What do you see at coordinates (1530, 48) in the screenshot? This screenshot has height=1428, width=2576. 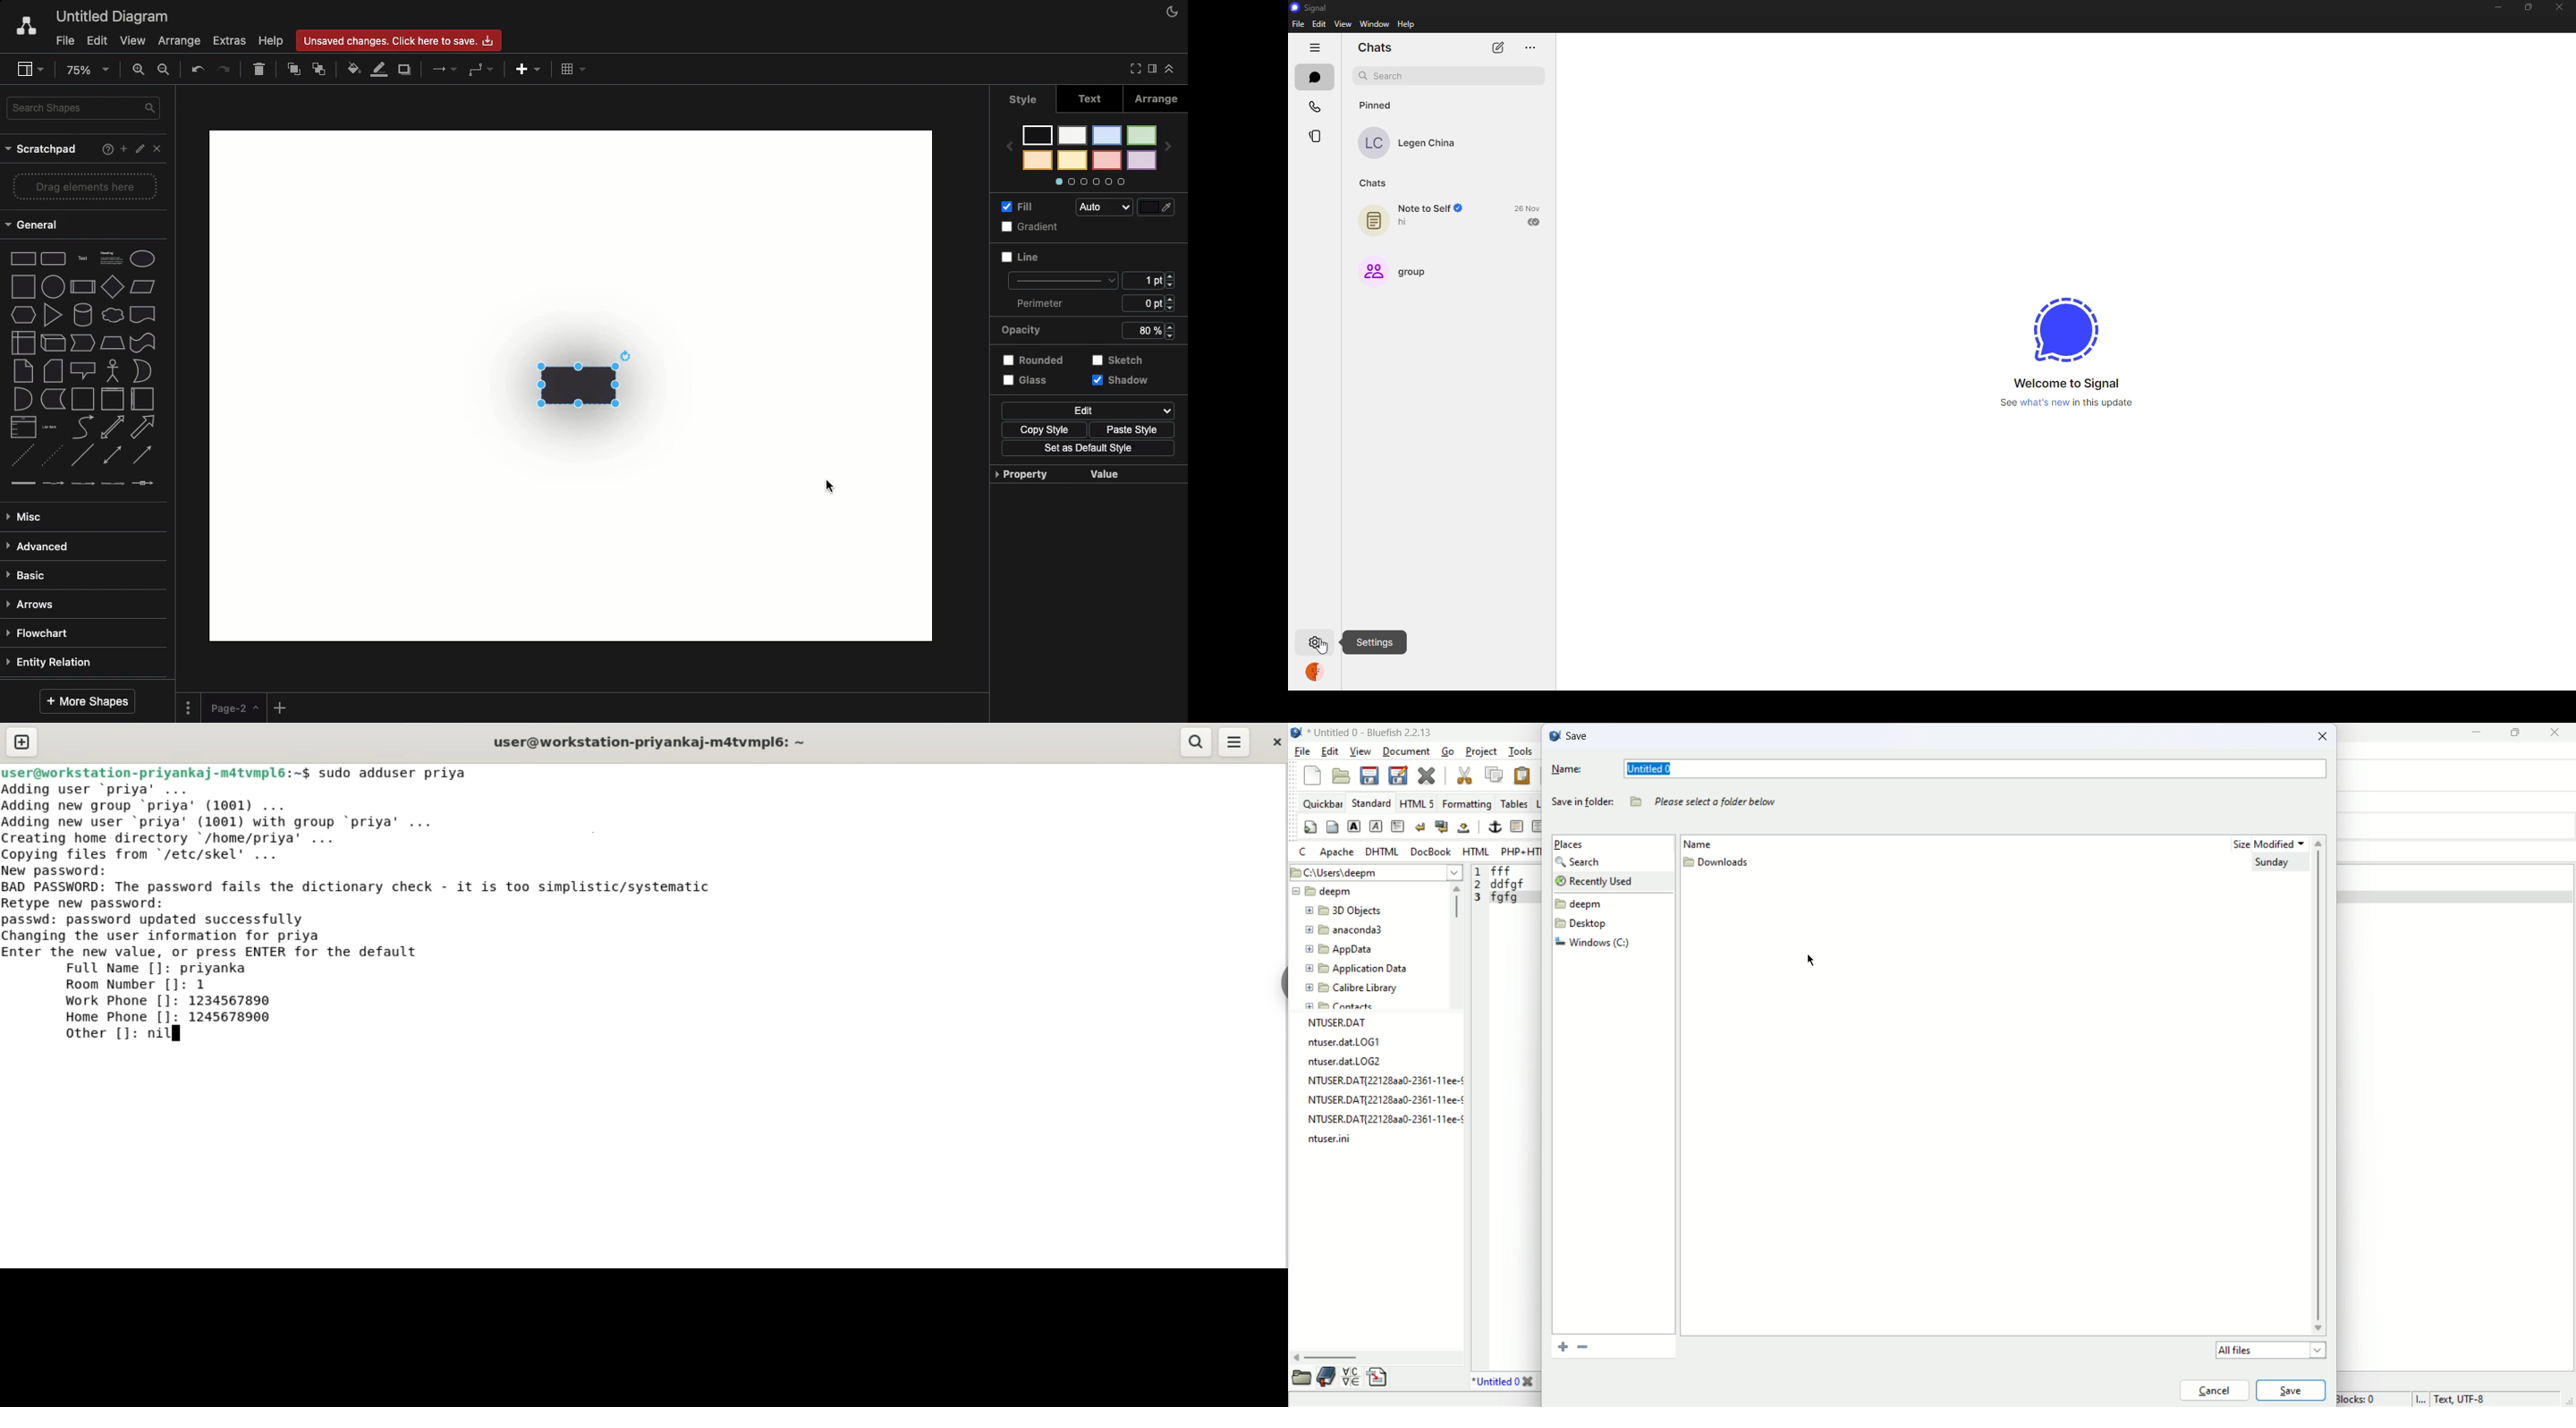 I see `more` at bounding box center [1530, 48].